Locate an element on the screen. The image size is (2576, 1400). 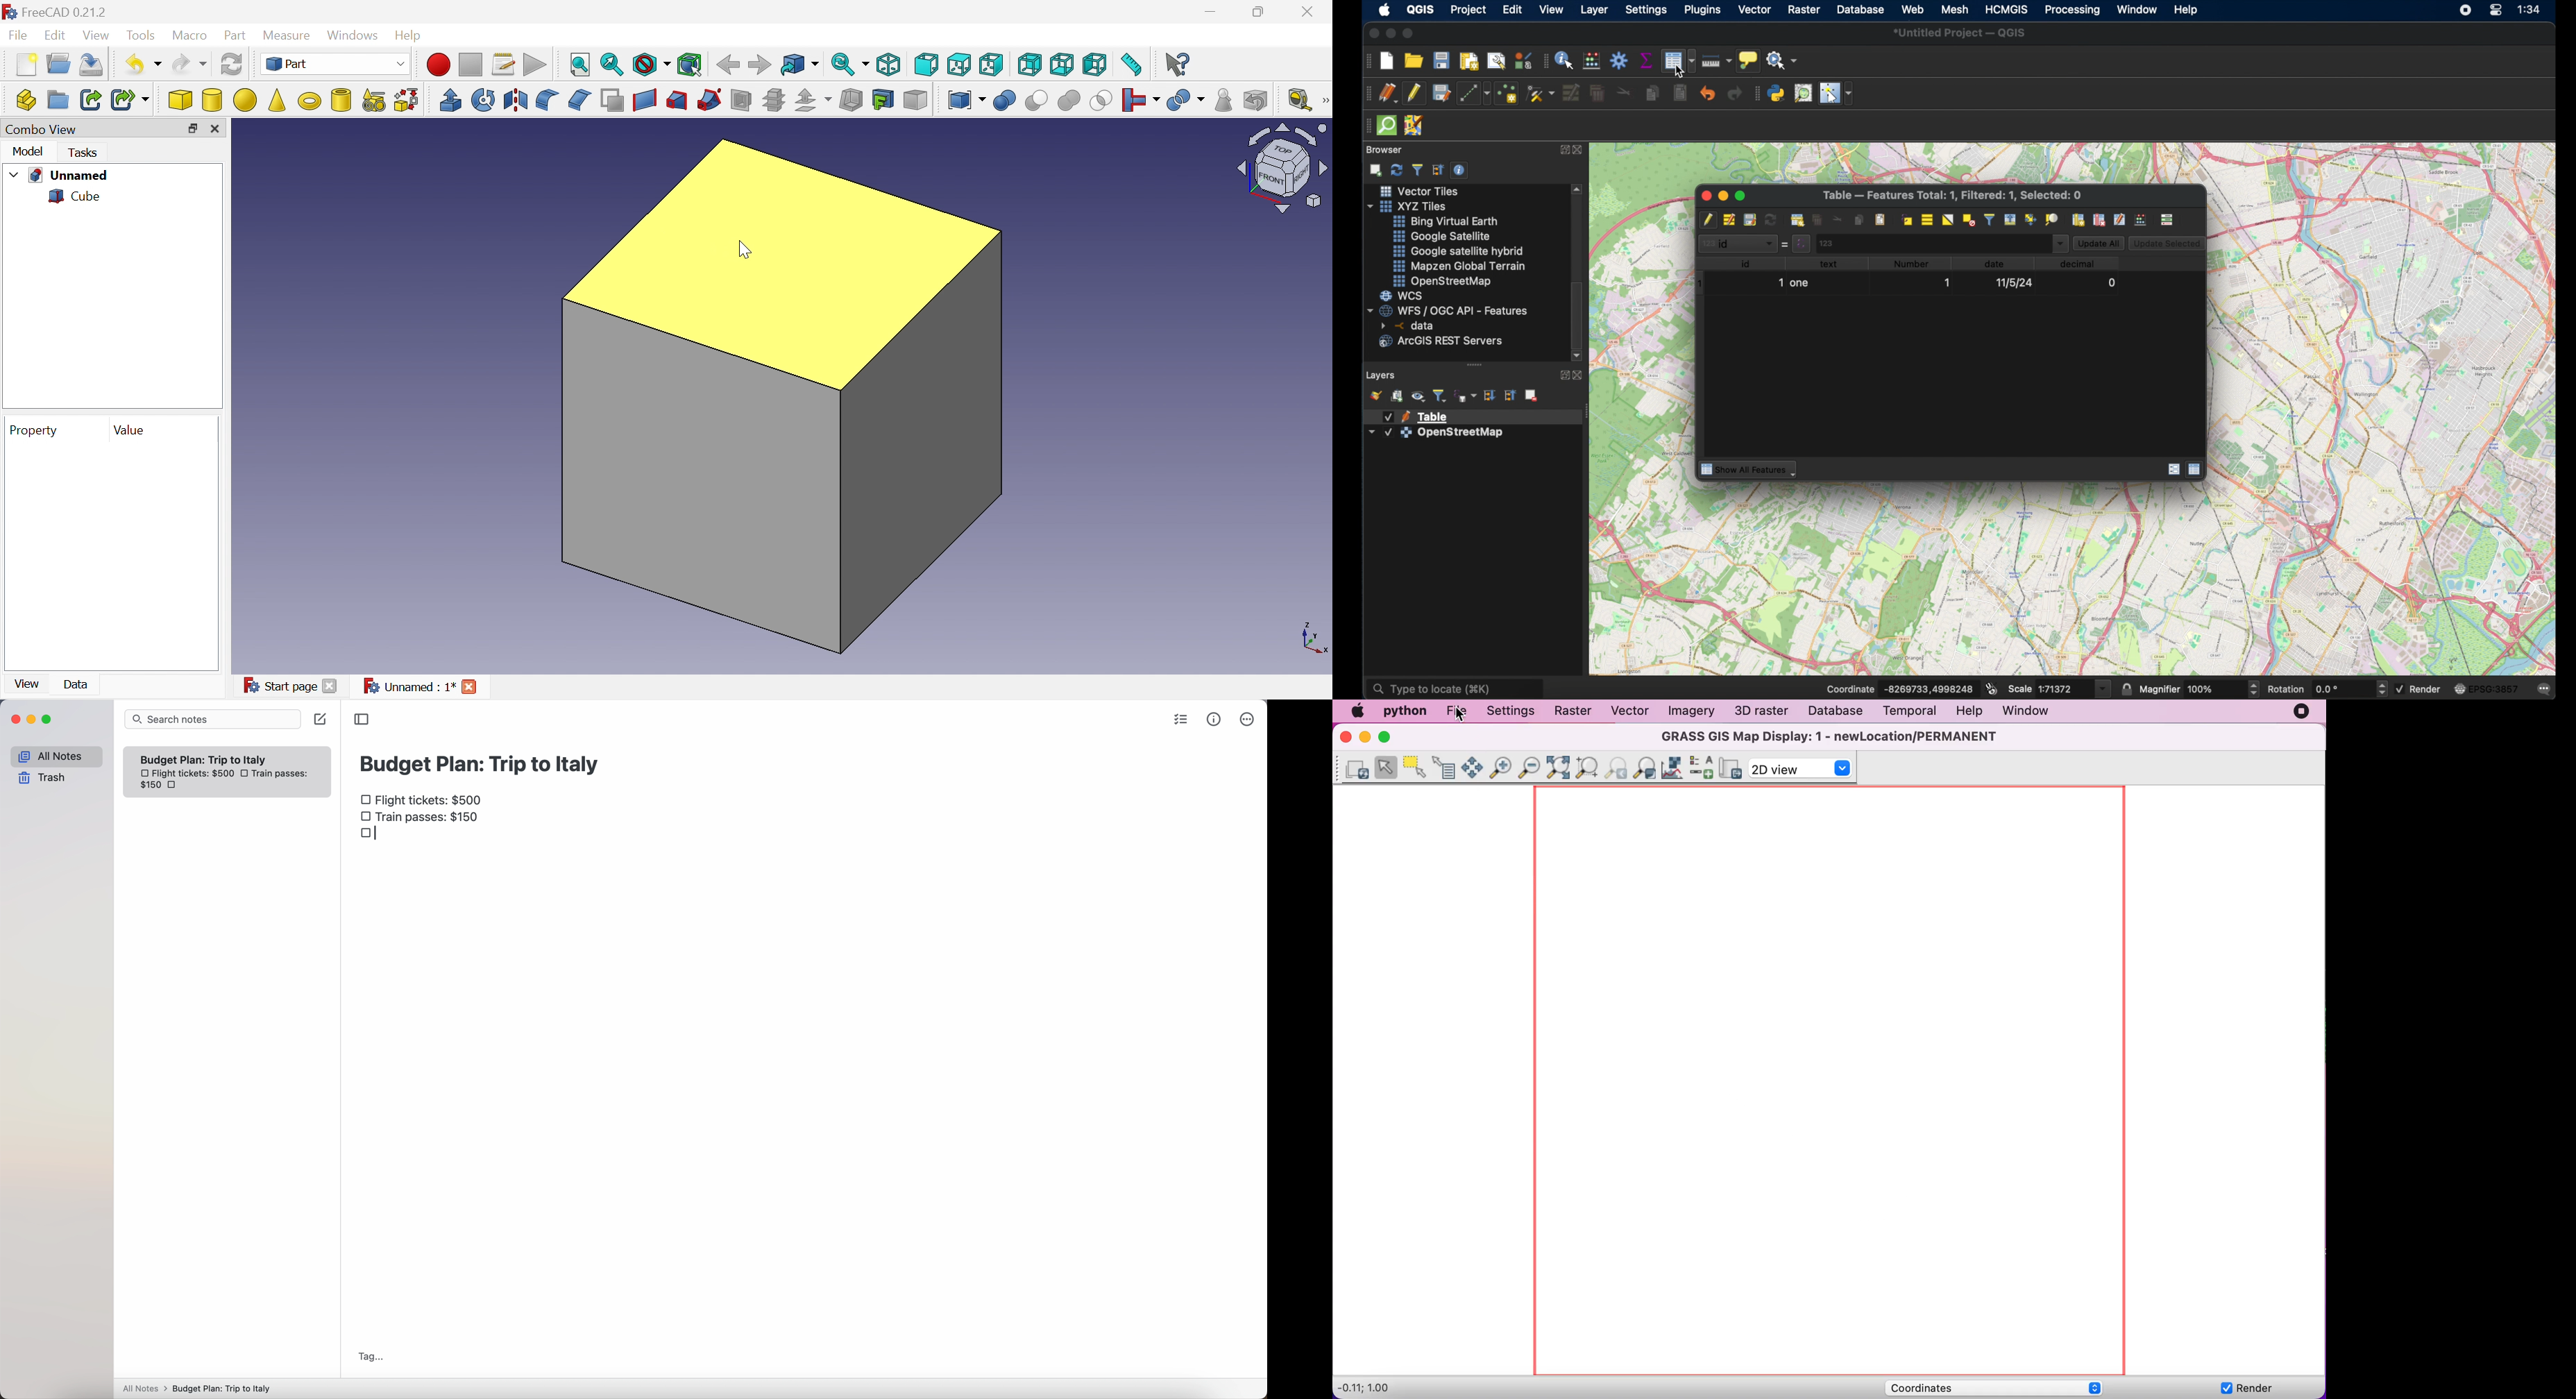
Unnamed : 1* is located at coordinates (408, 686).